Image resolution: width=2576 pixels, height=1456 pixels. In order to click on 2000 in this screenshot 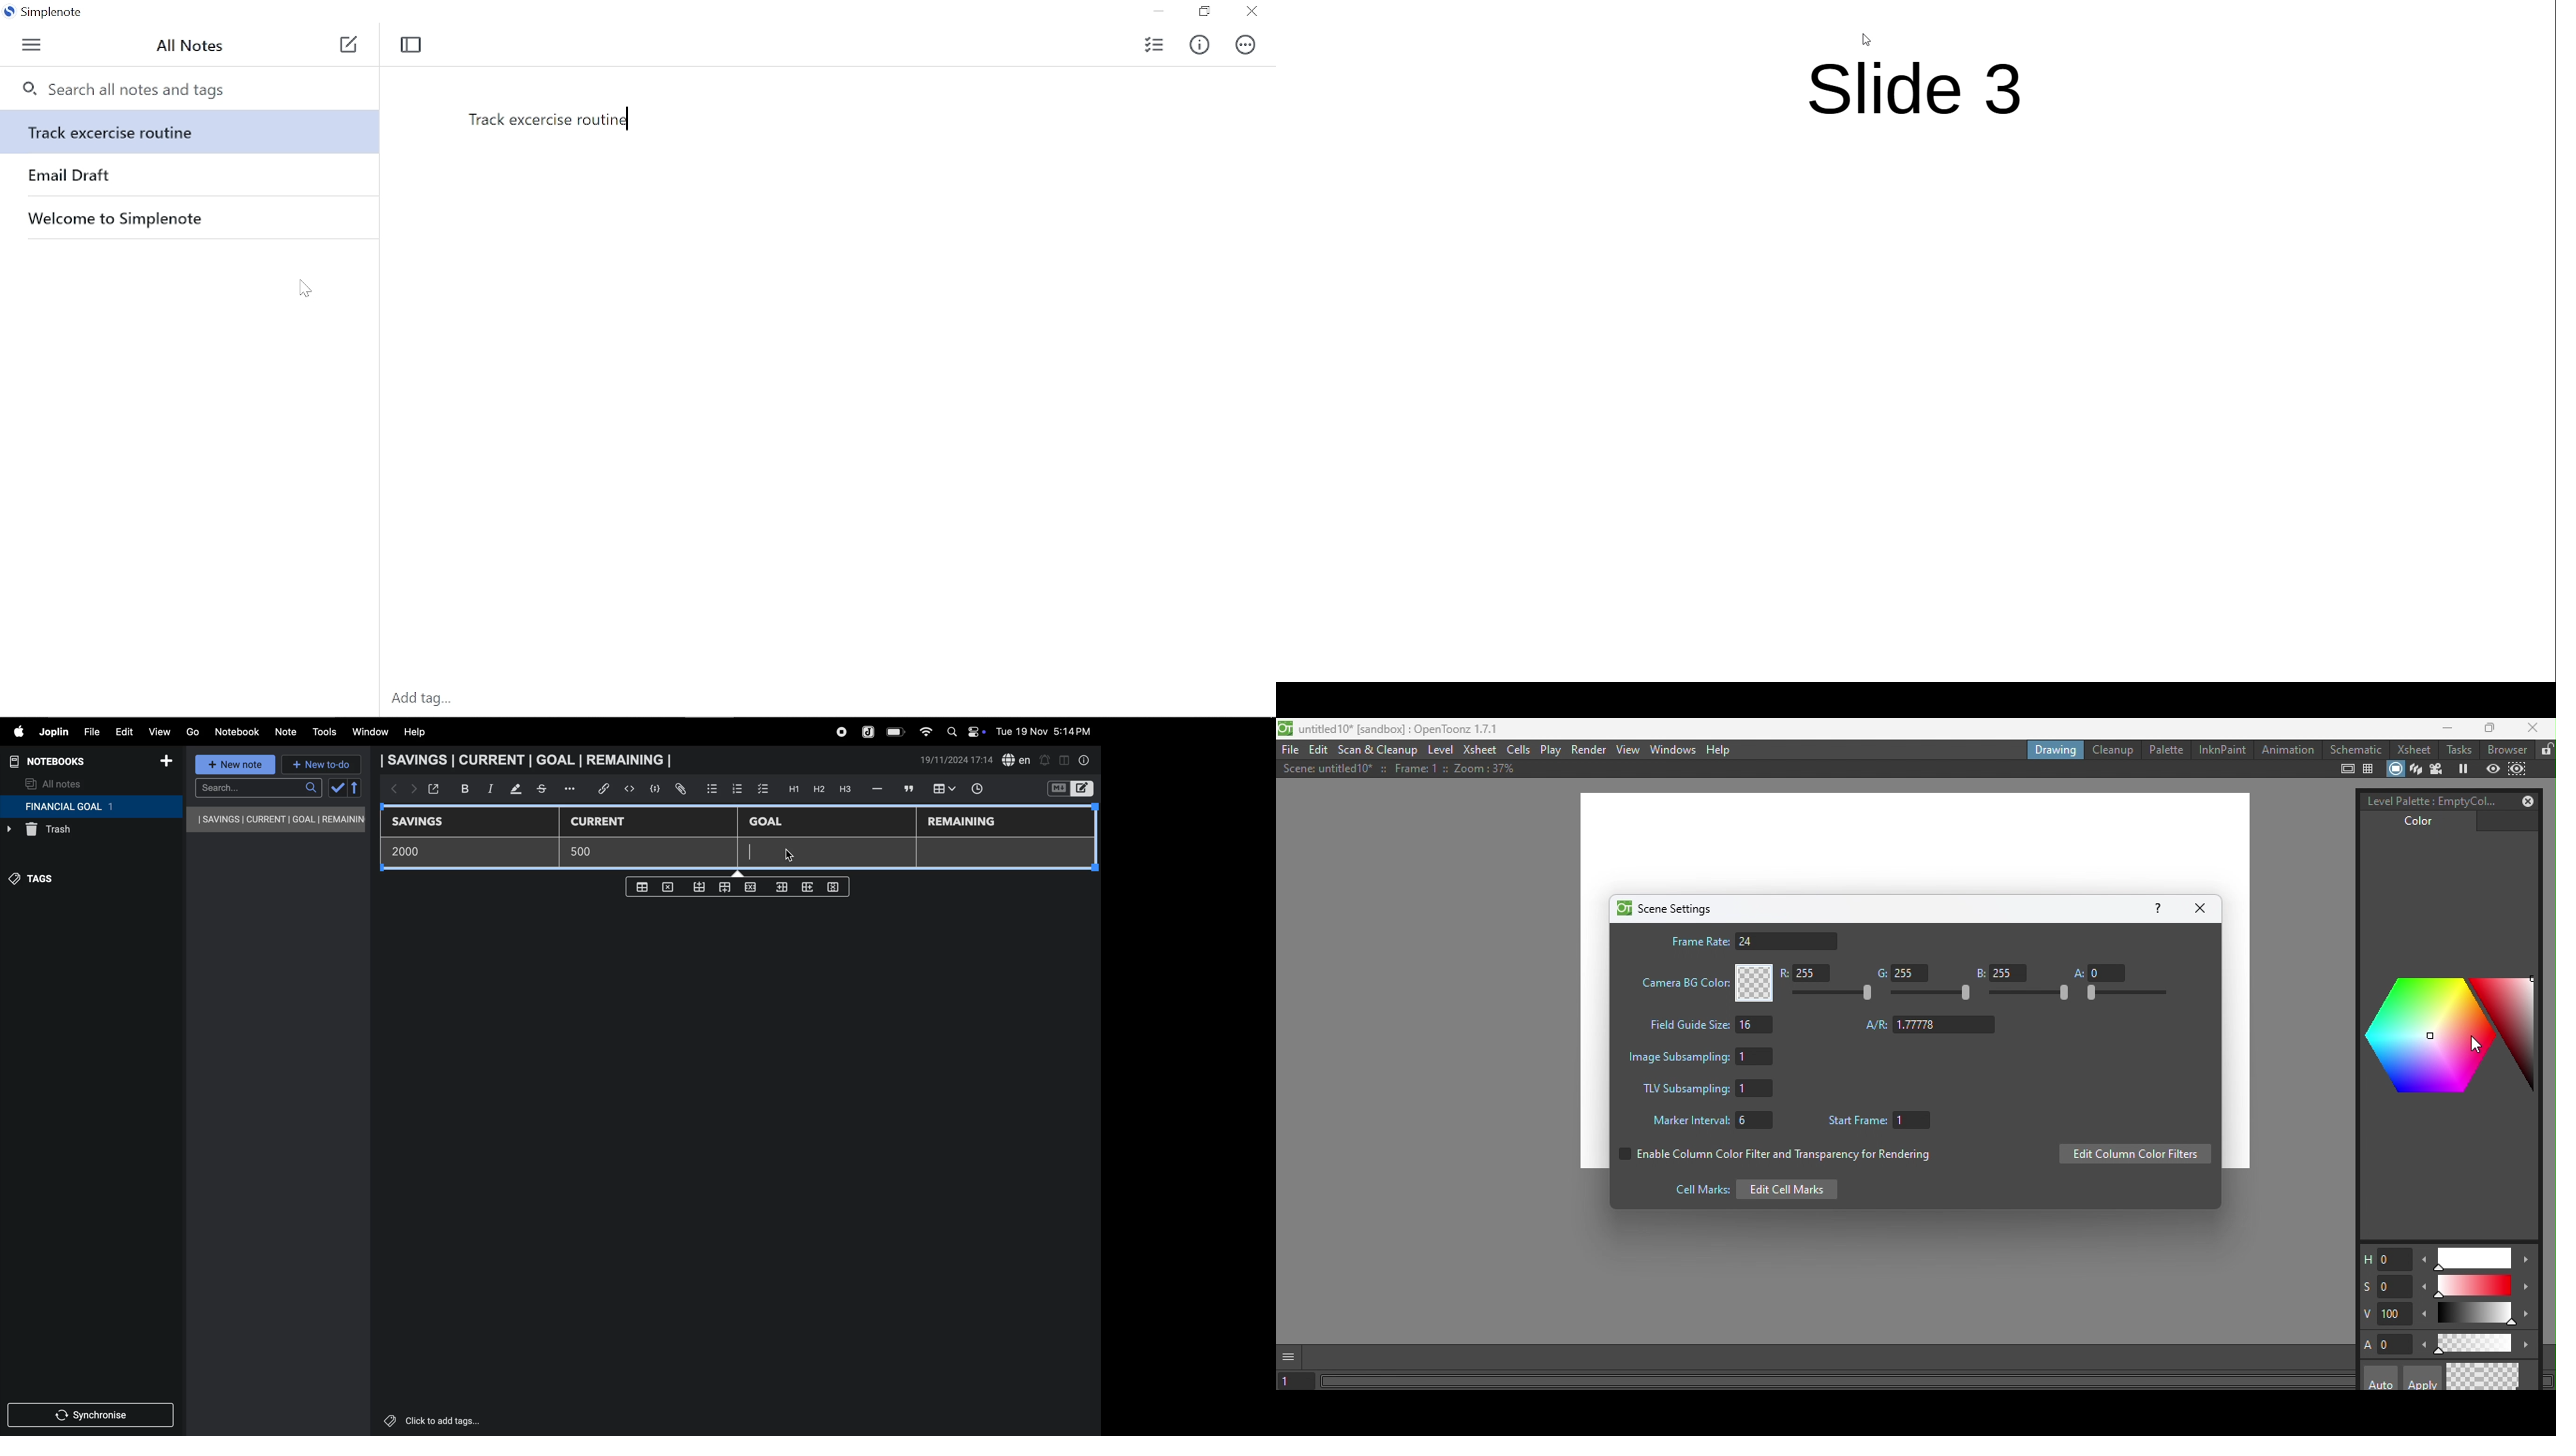, I will do `click(412, 851)`.